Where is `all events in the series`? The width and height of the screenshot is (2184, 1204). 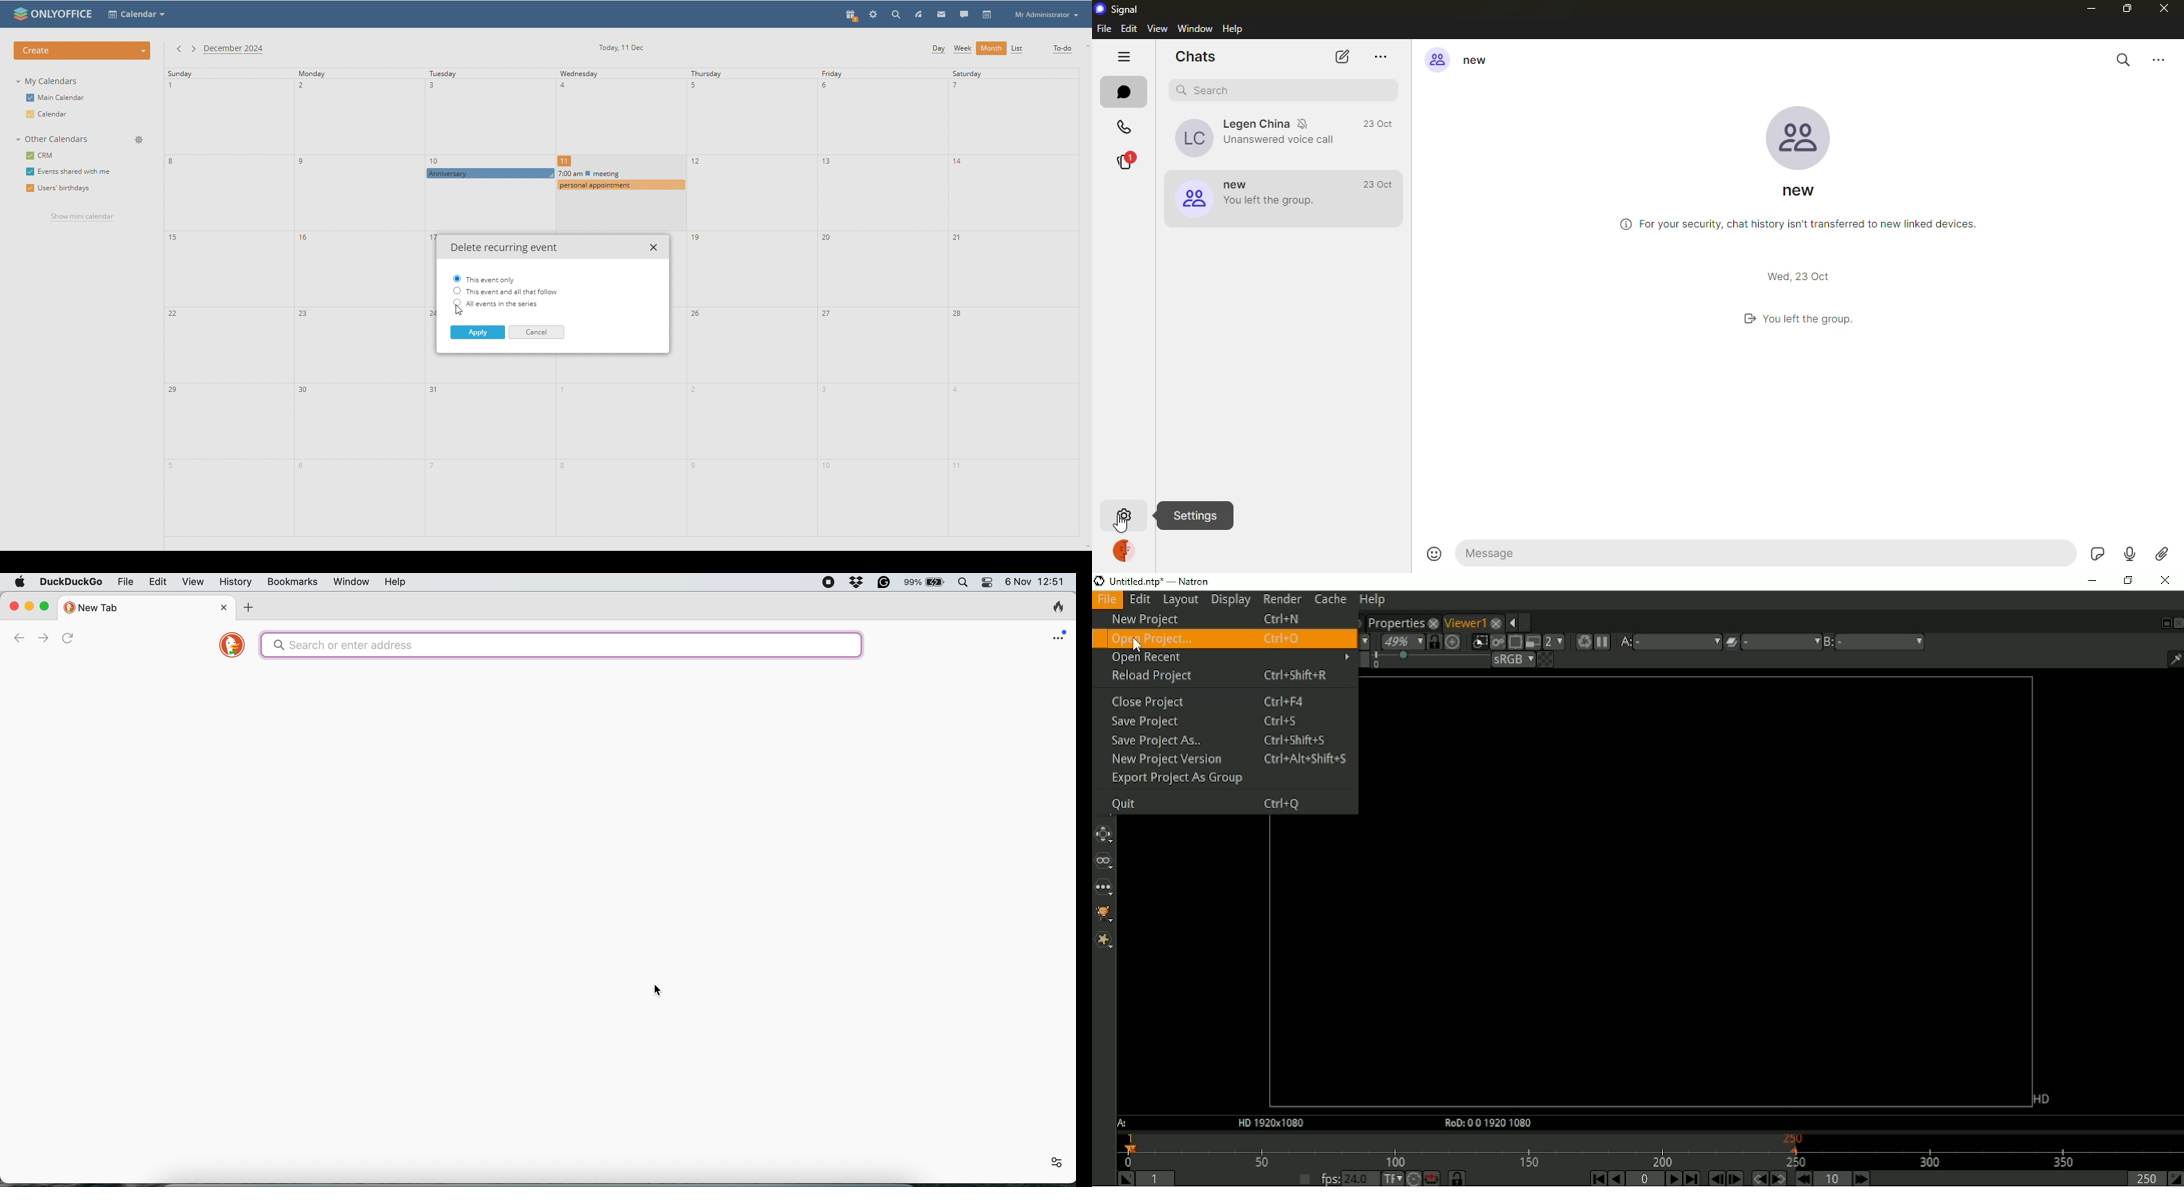
all events in the series is located at coordinates (511, 304).